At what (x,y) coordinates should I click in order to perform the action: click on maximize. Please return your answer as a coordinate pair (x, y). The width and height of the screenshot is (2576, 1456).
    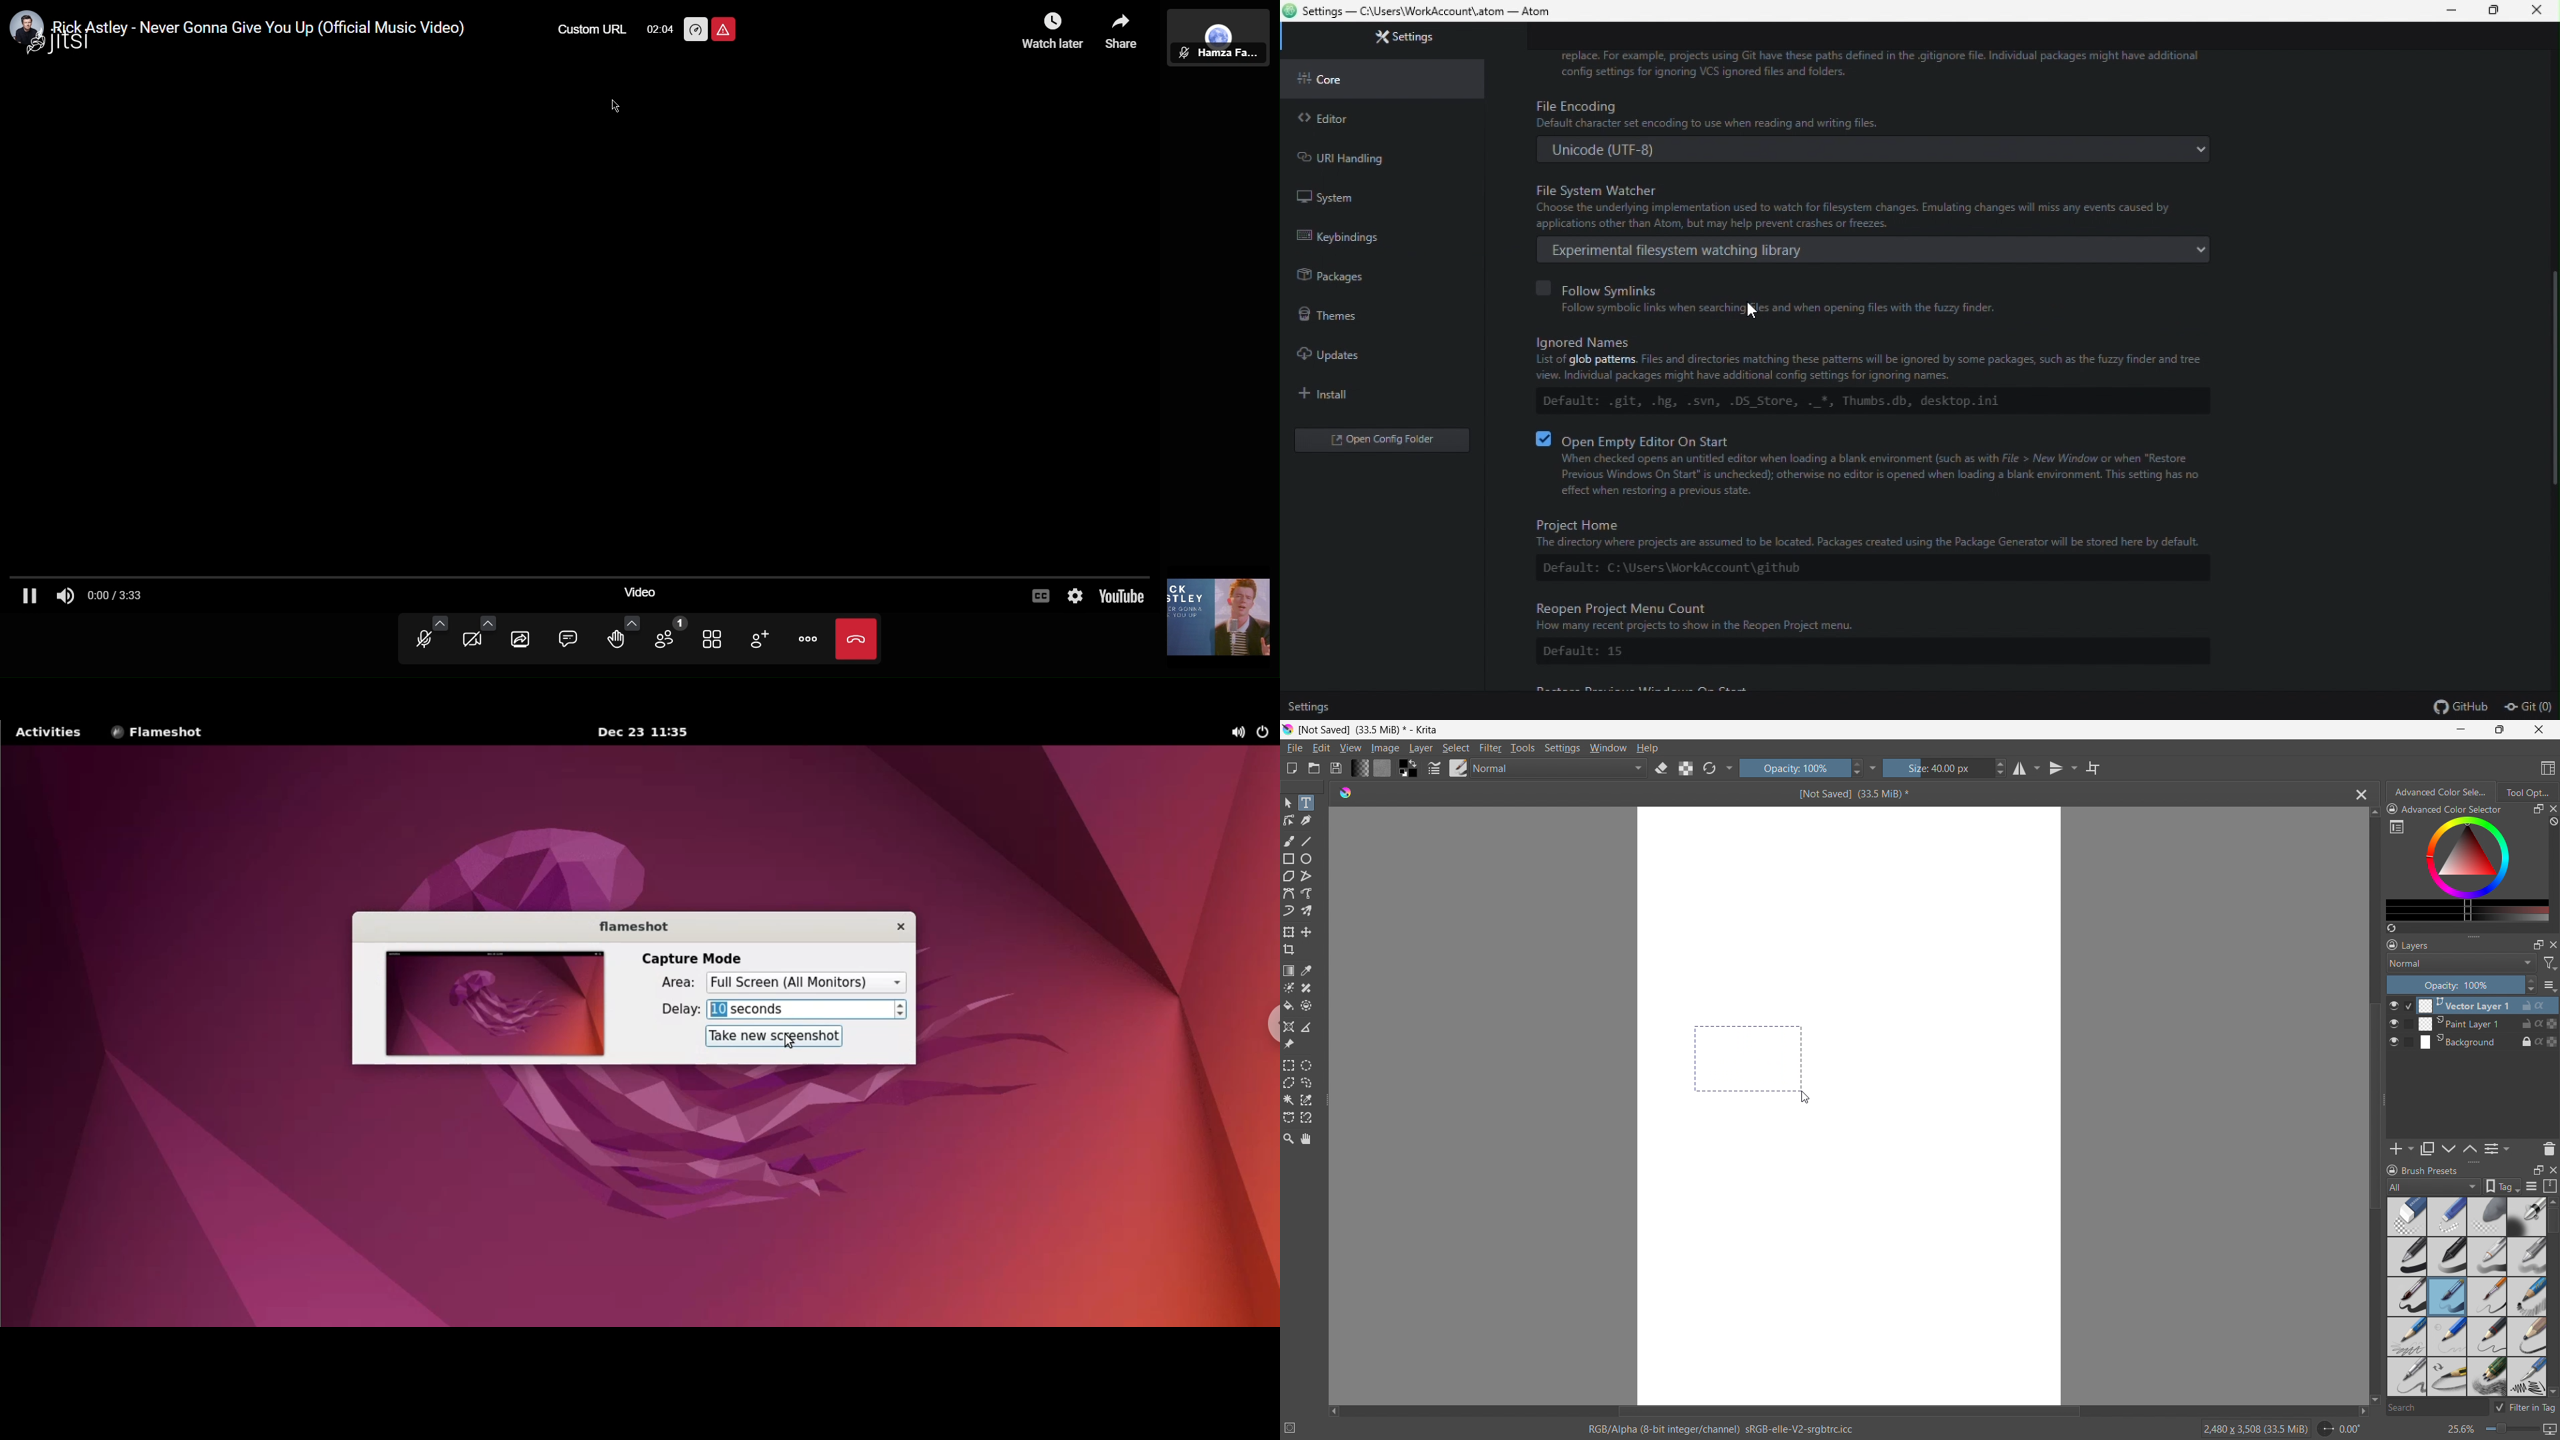
    Looking at the image, I should click on (2537, 809).